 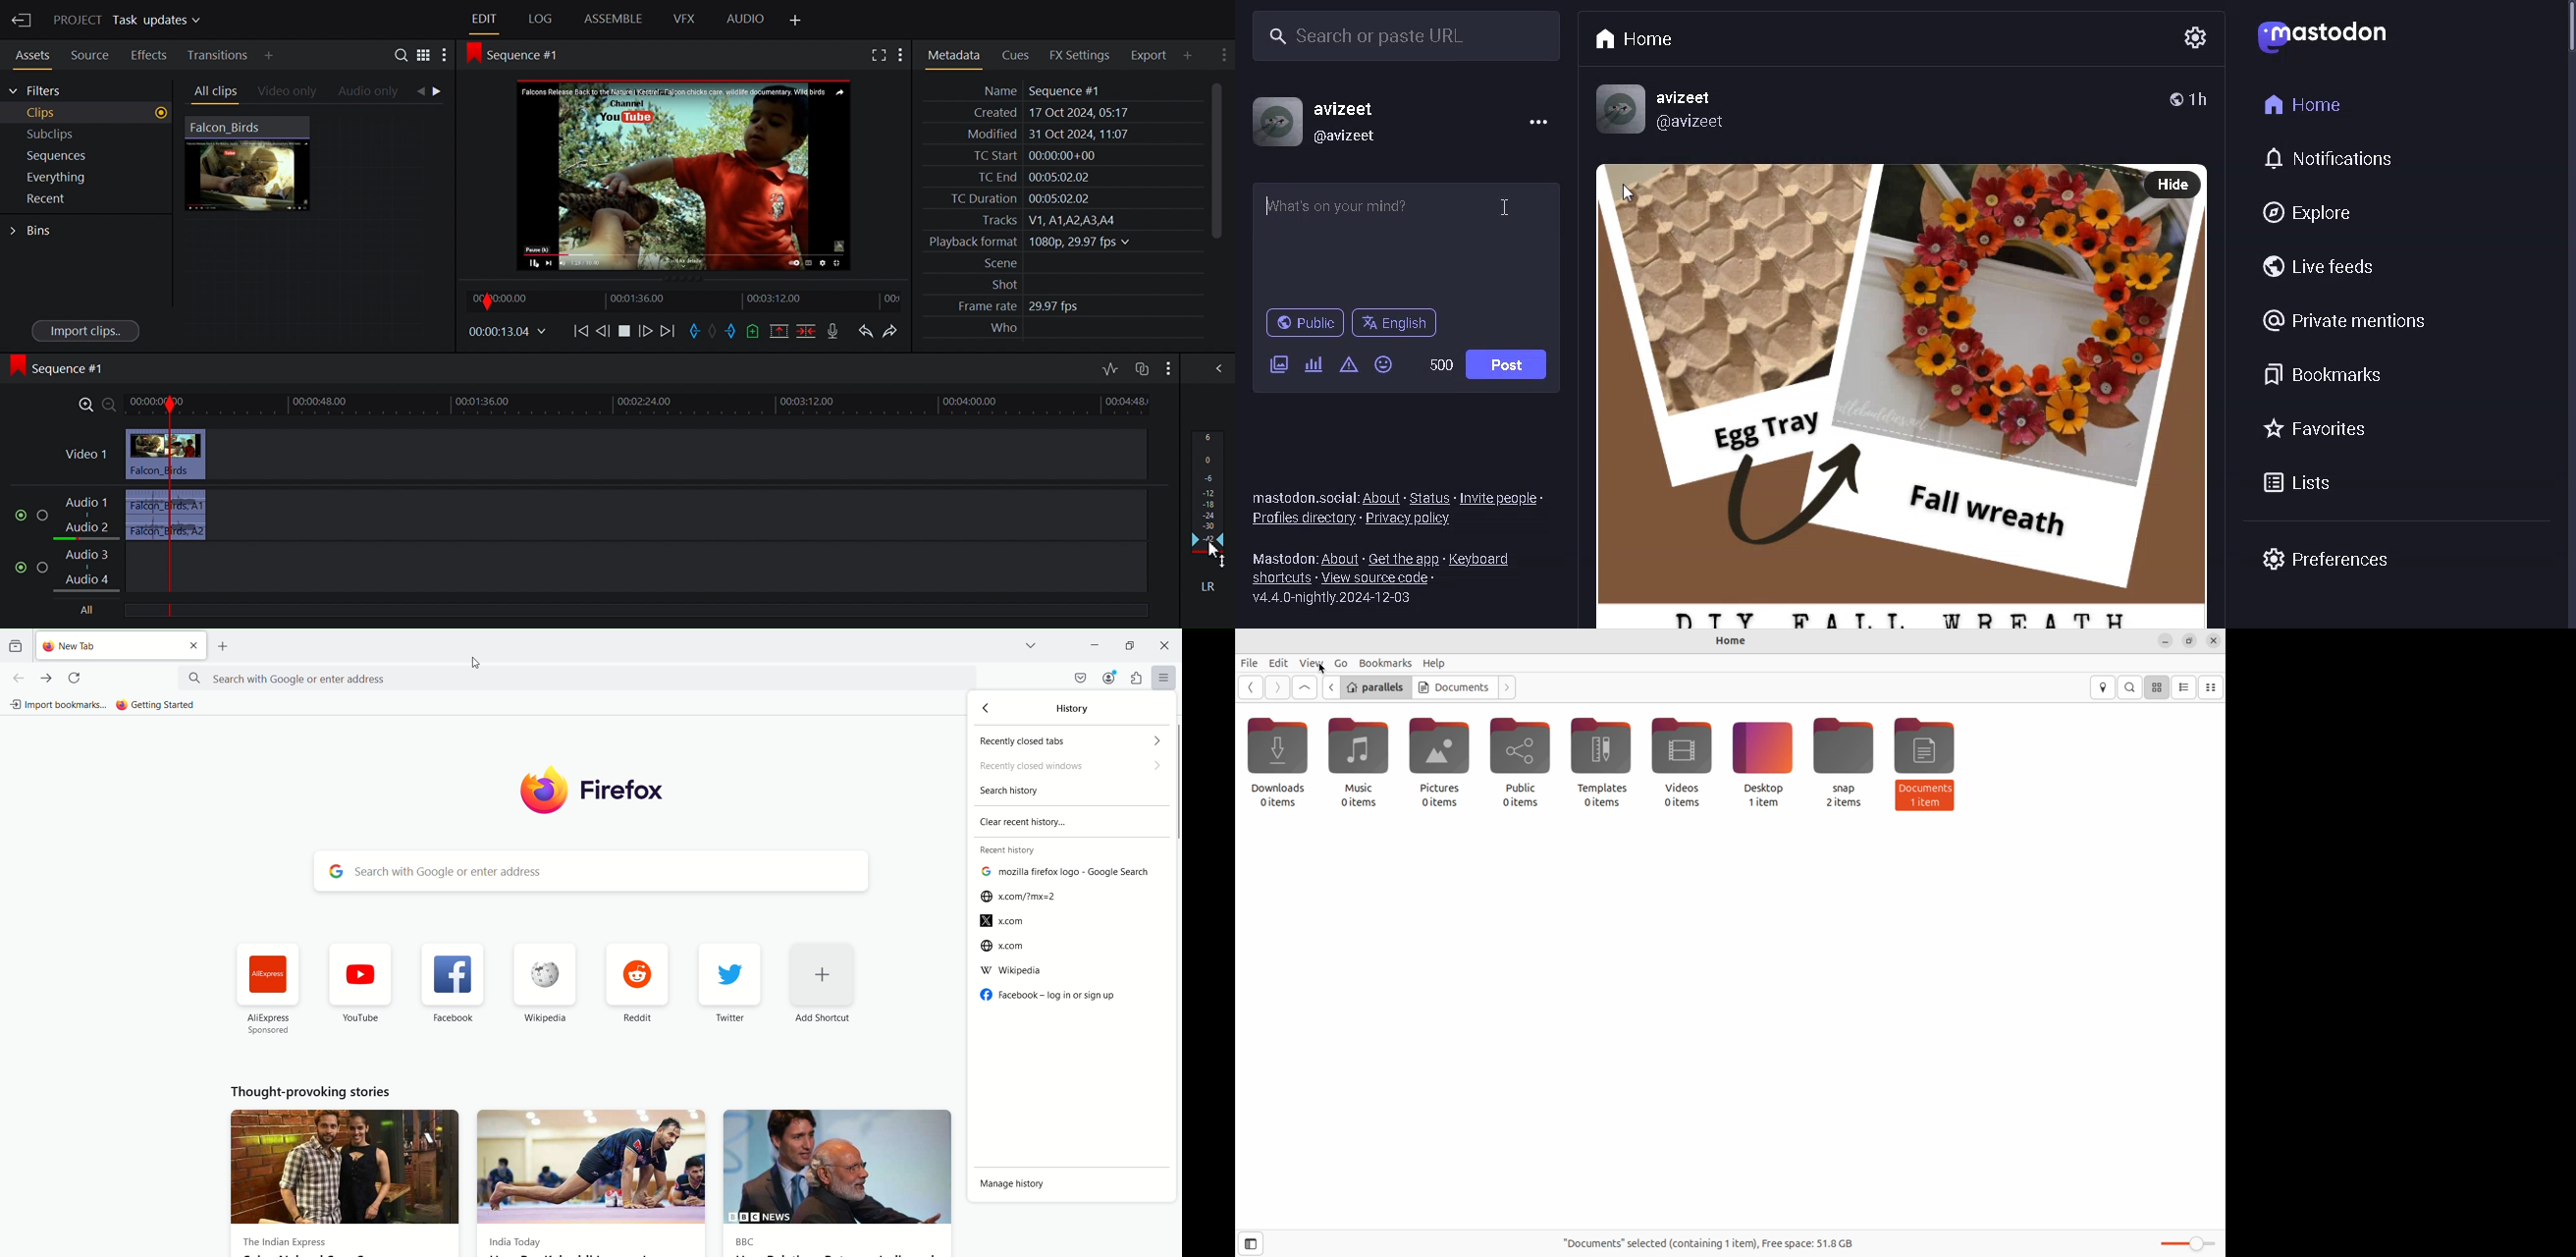 What do you see at coordinates (1313, 365) in the screenshot?
I see `ADD POLL` at bounding box center [1313, 365].